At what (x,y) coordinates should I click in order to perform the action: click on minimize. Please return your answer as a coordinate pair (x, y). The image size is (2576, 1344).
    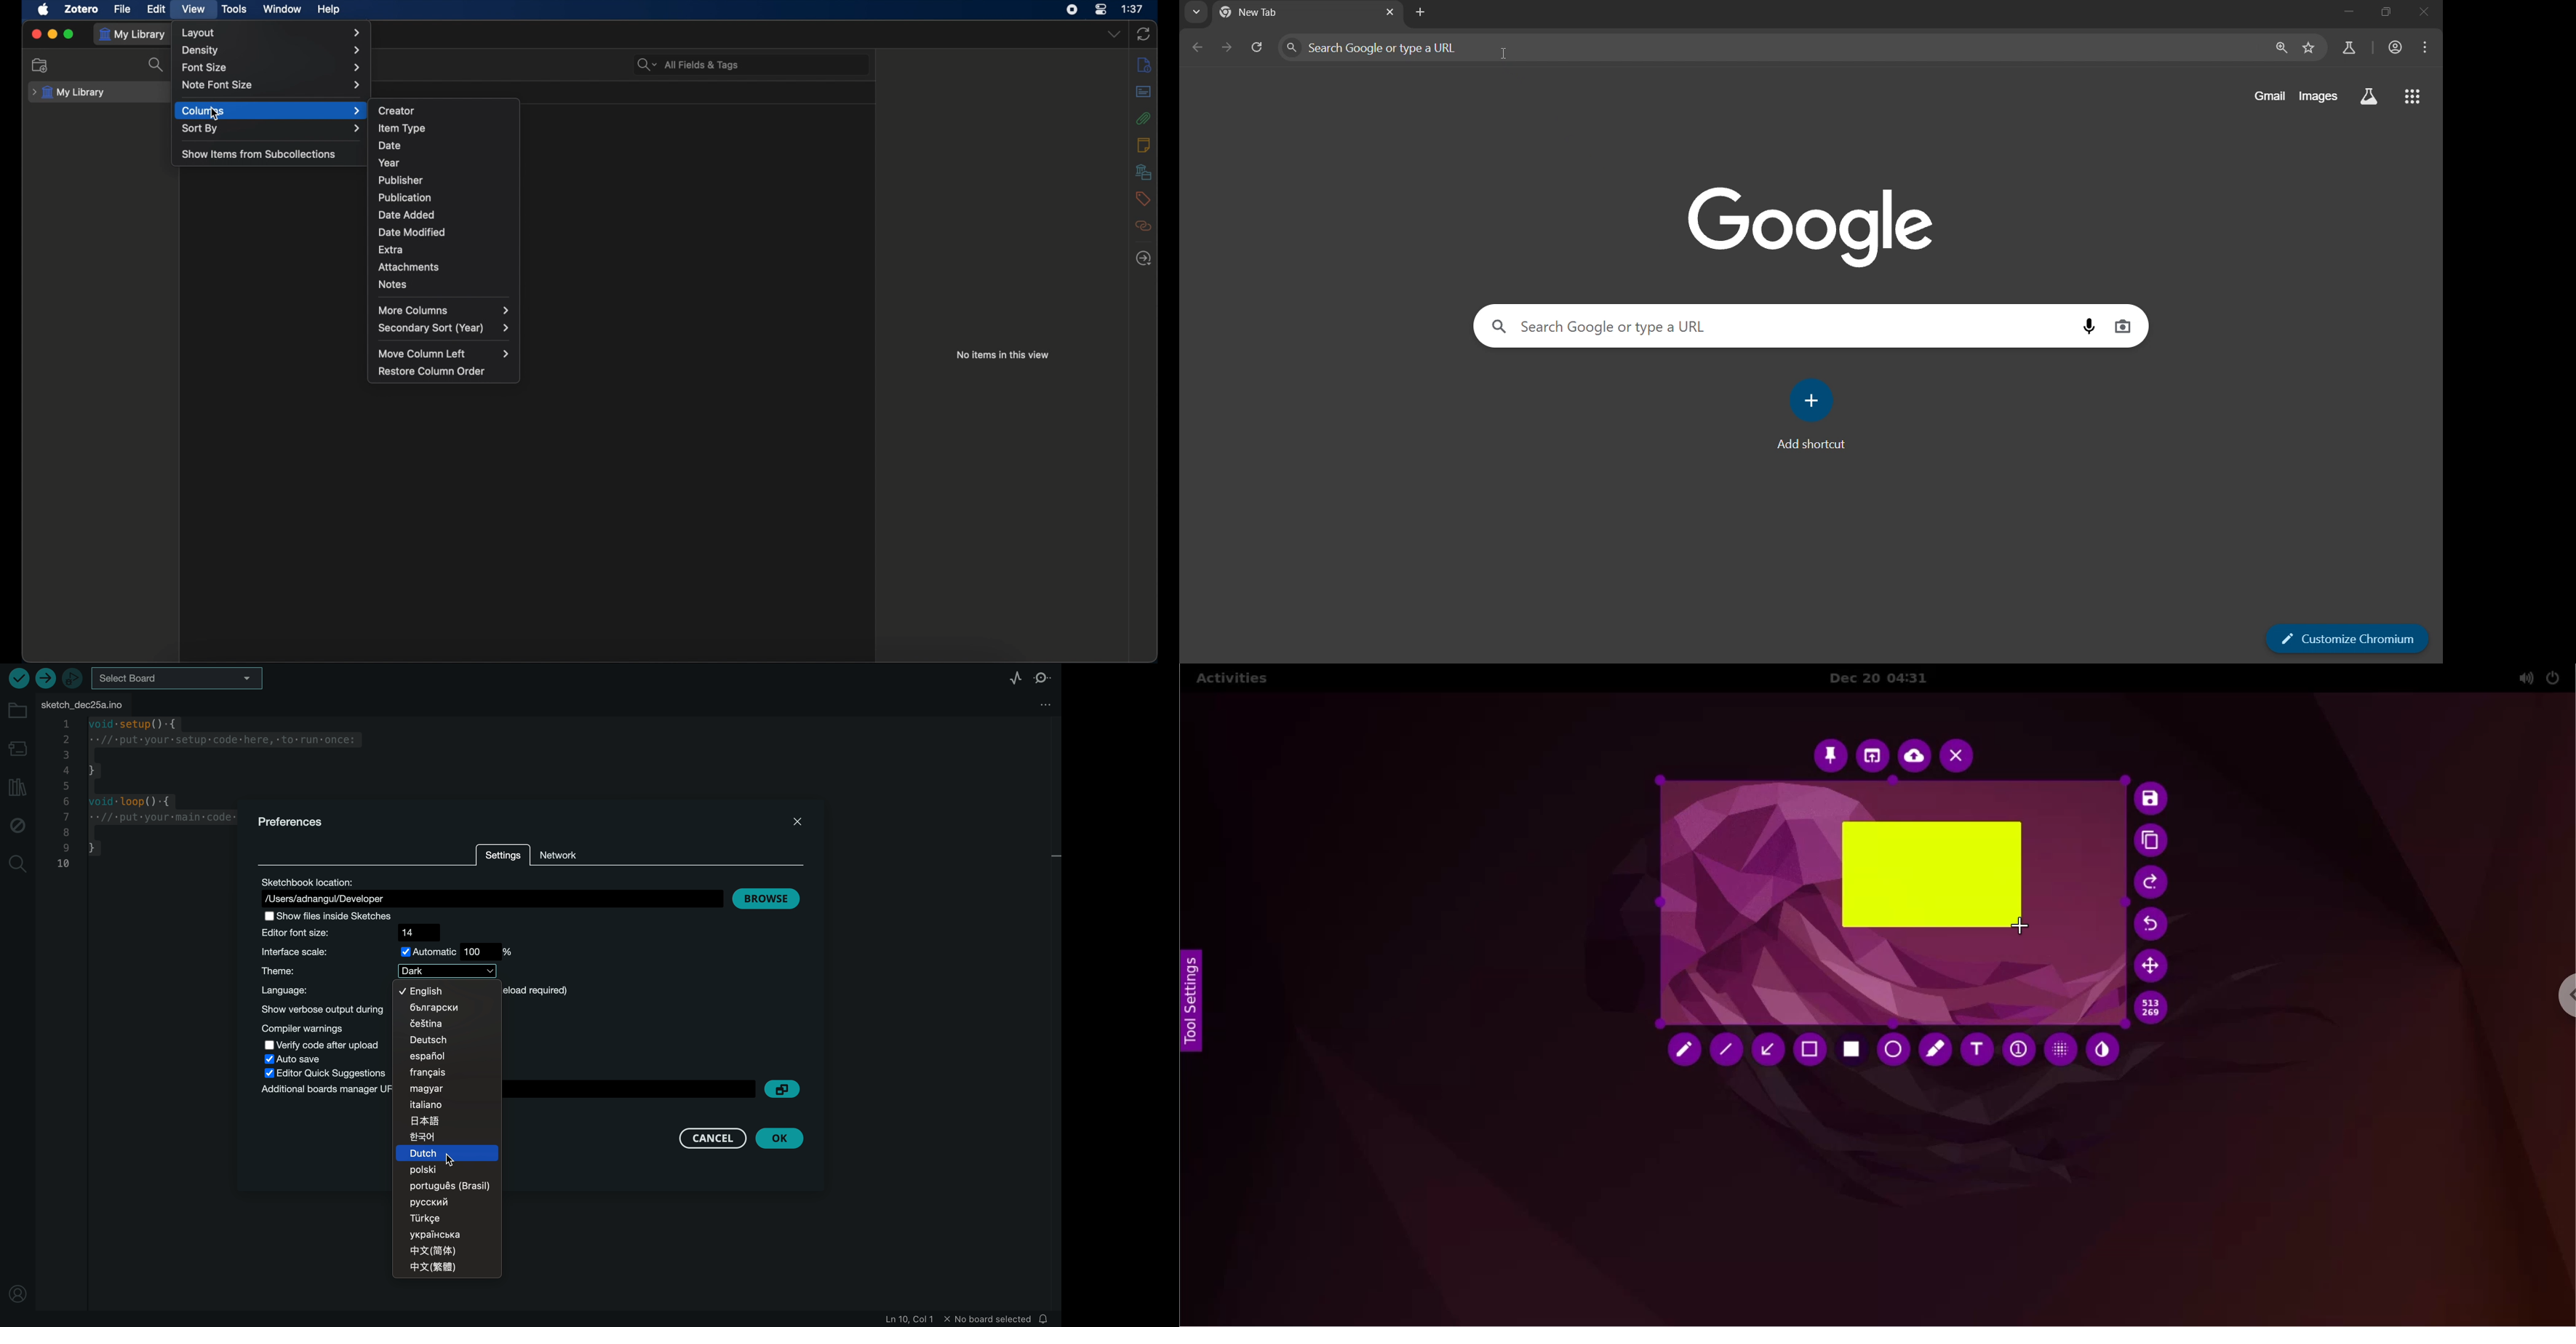
    Looking at the image, I should click on (52, 33).